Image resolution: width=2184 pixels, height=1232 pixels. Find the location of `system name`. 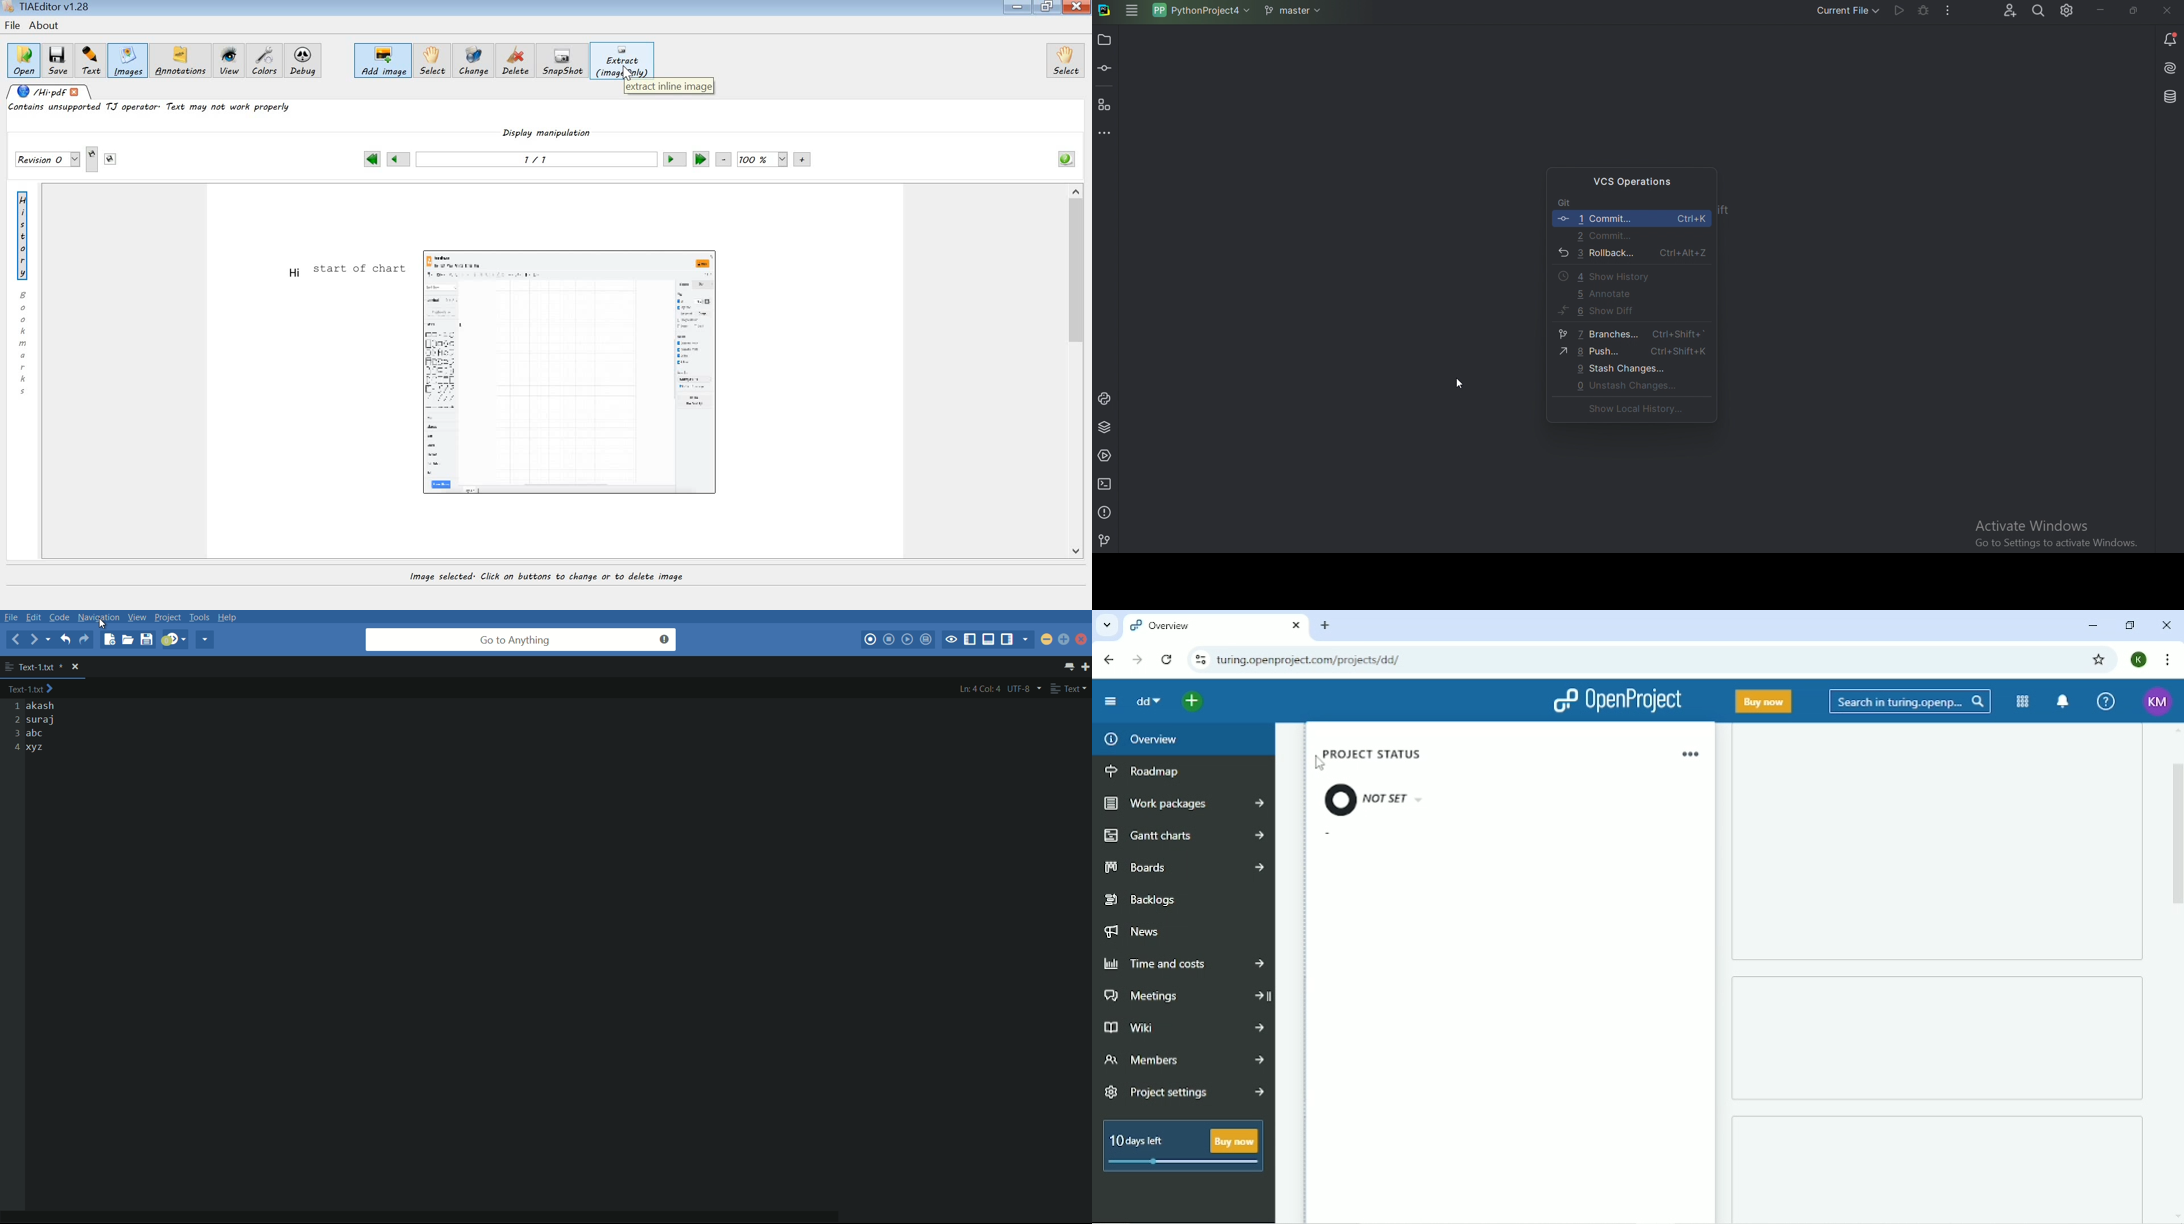

system name is located at coordinates (47, 8).